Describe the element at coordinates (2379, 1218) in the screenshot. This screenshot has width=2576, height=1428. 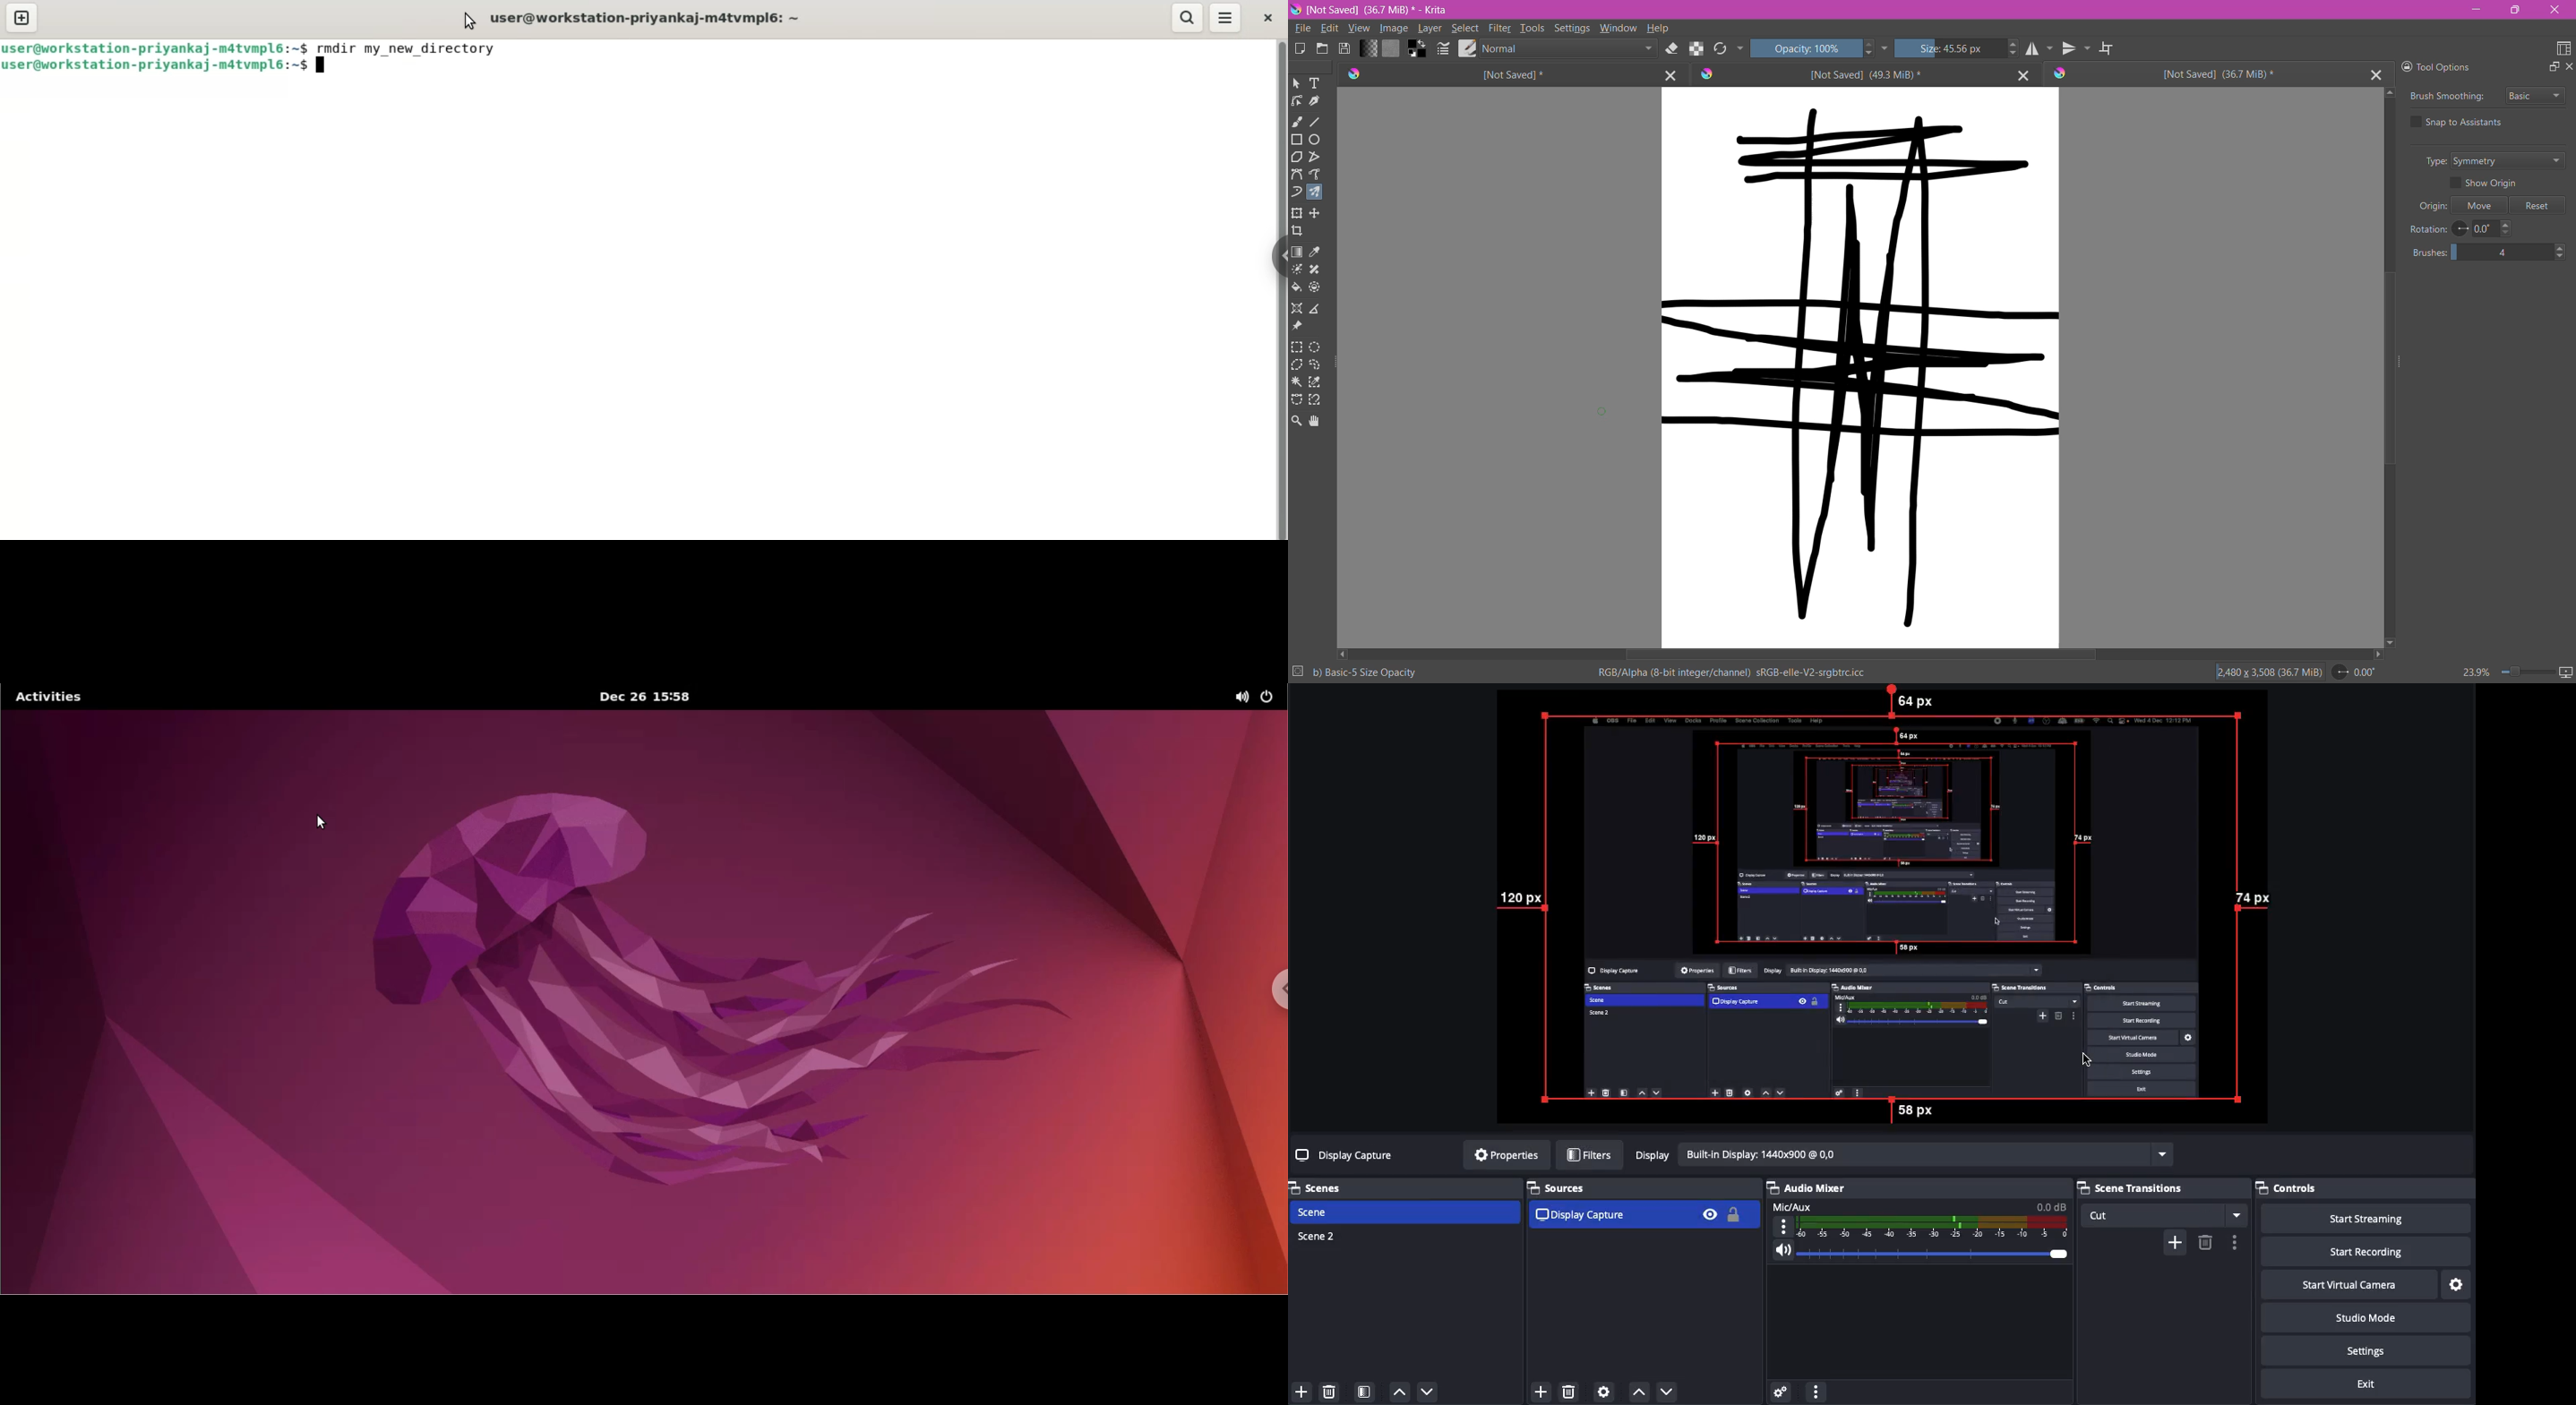
I see `Start streaming` at that location.